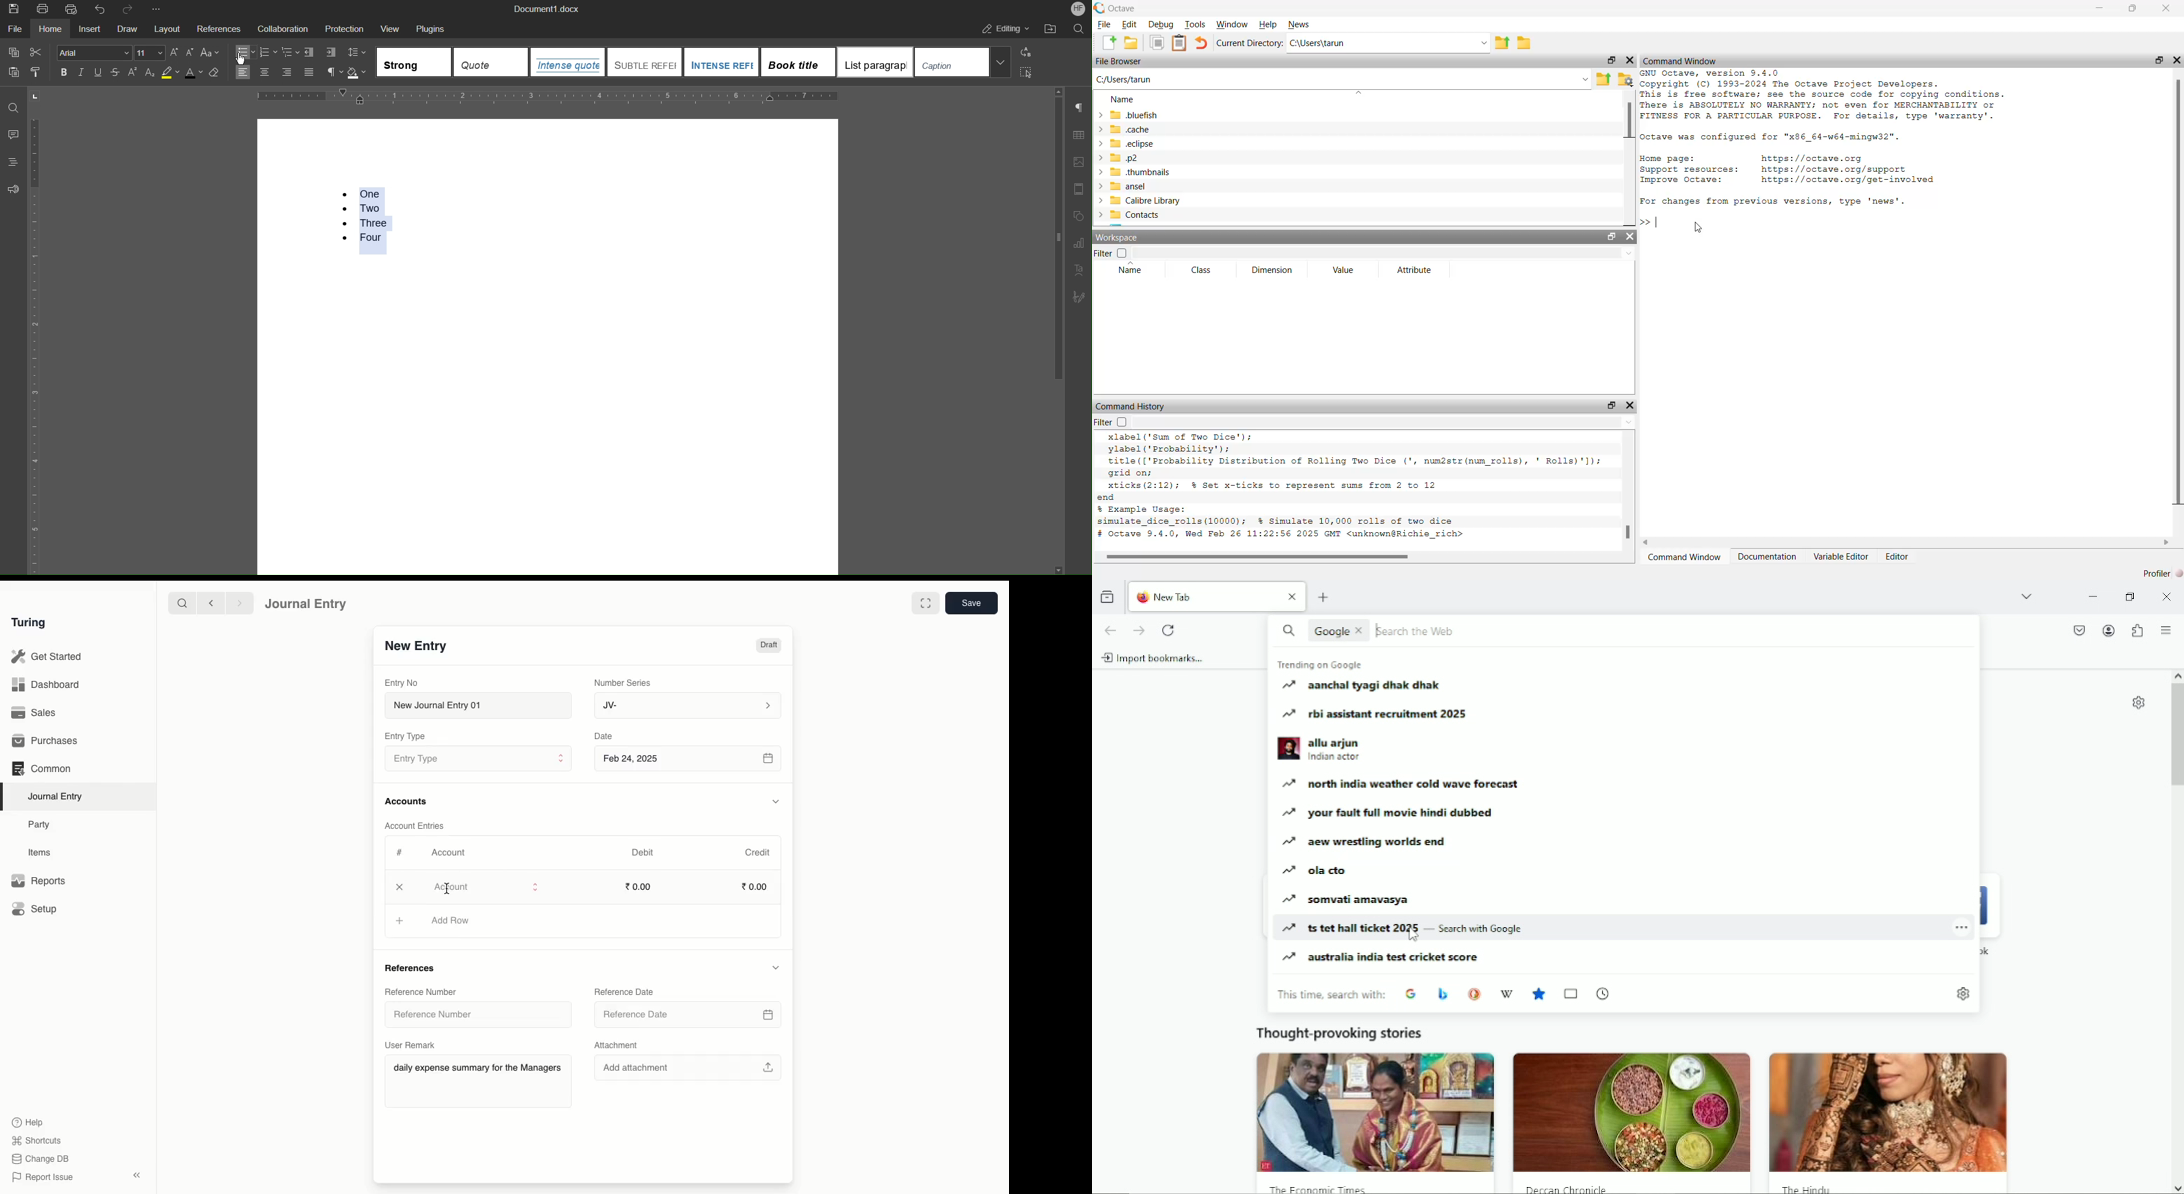 The width and height of the screenshot is (2184, 1204). I want to click on ola cto, so click(1312, 872).